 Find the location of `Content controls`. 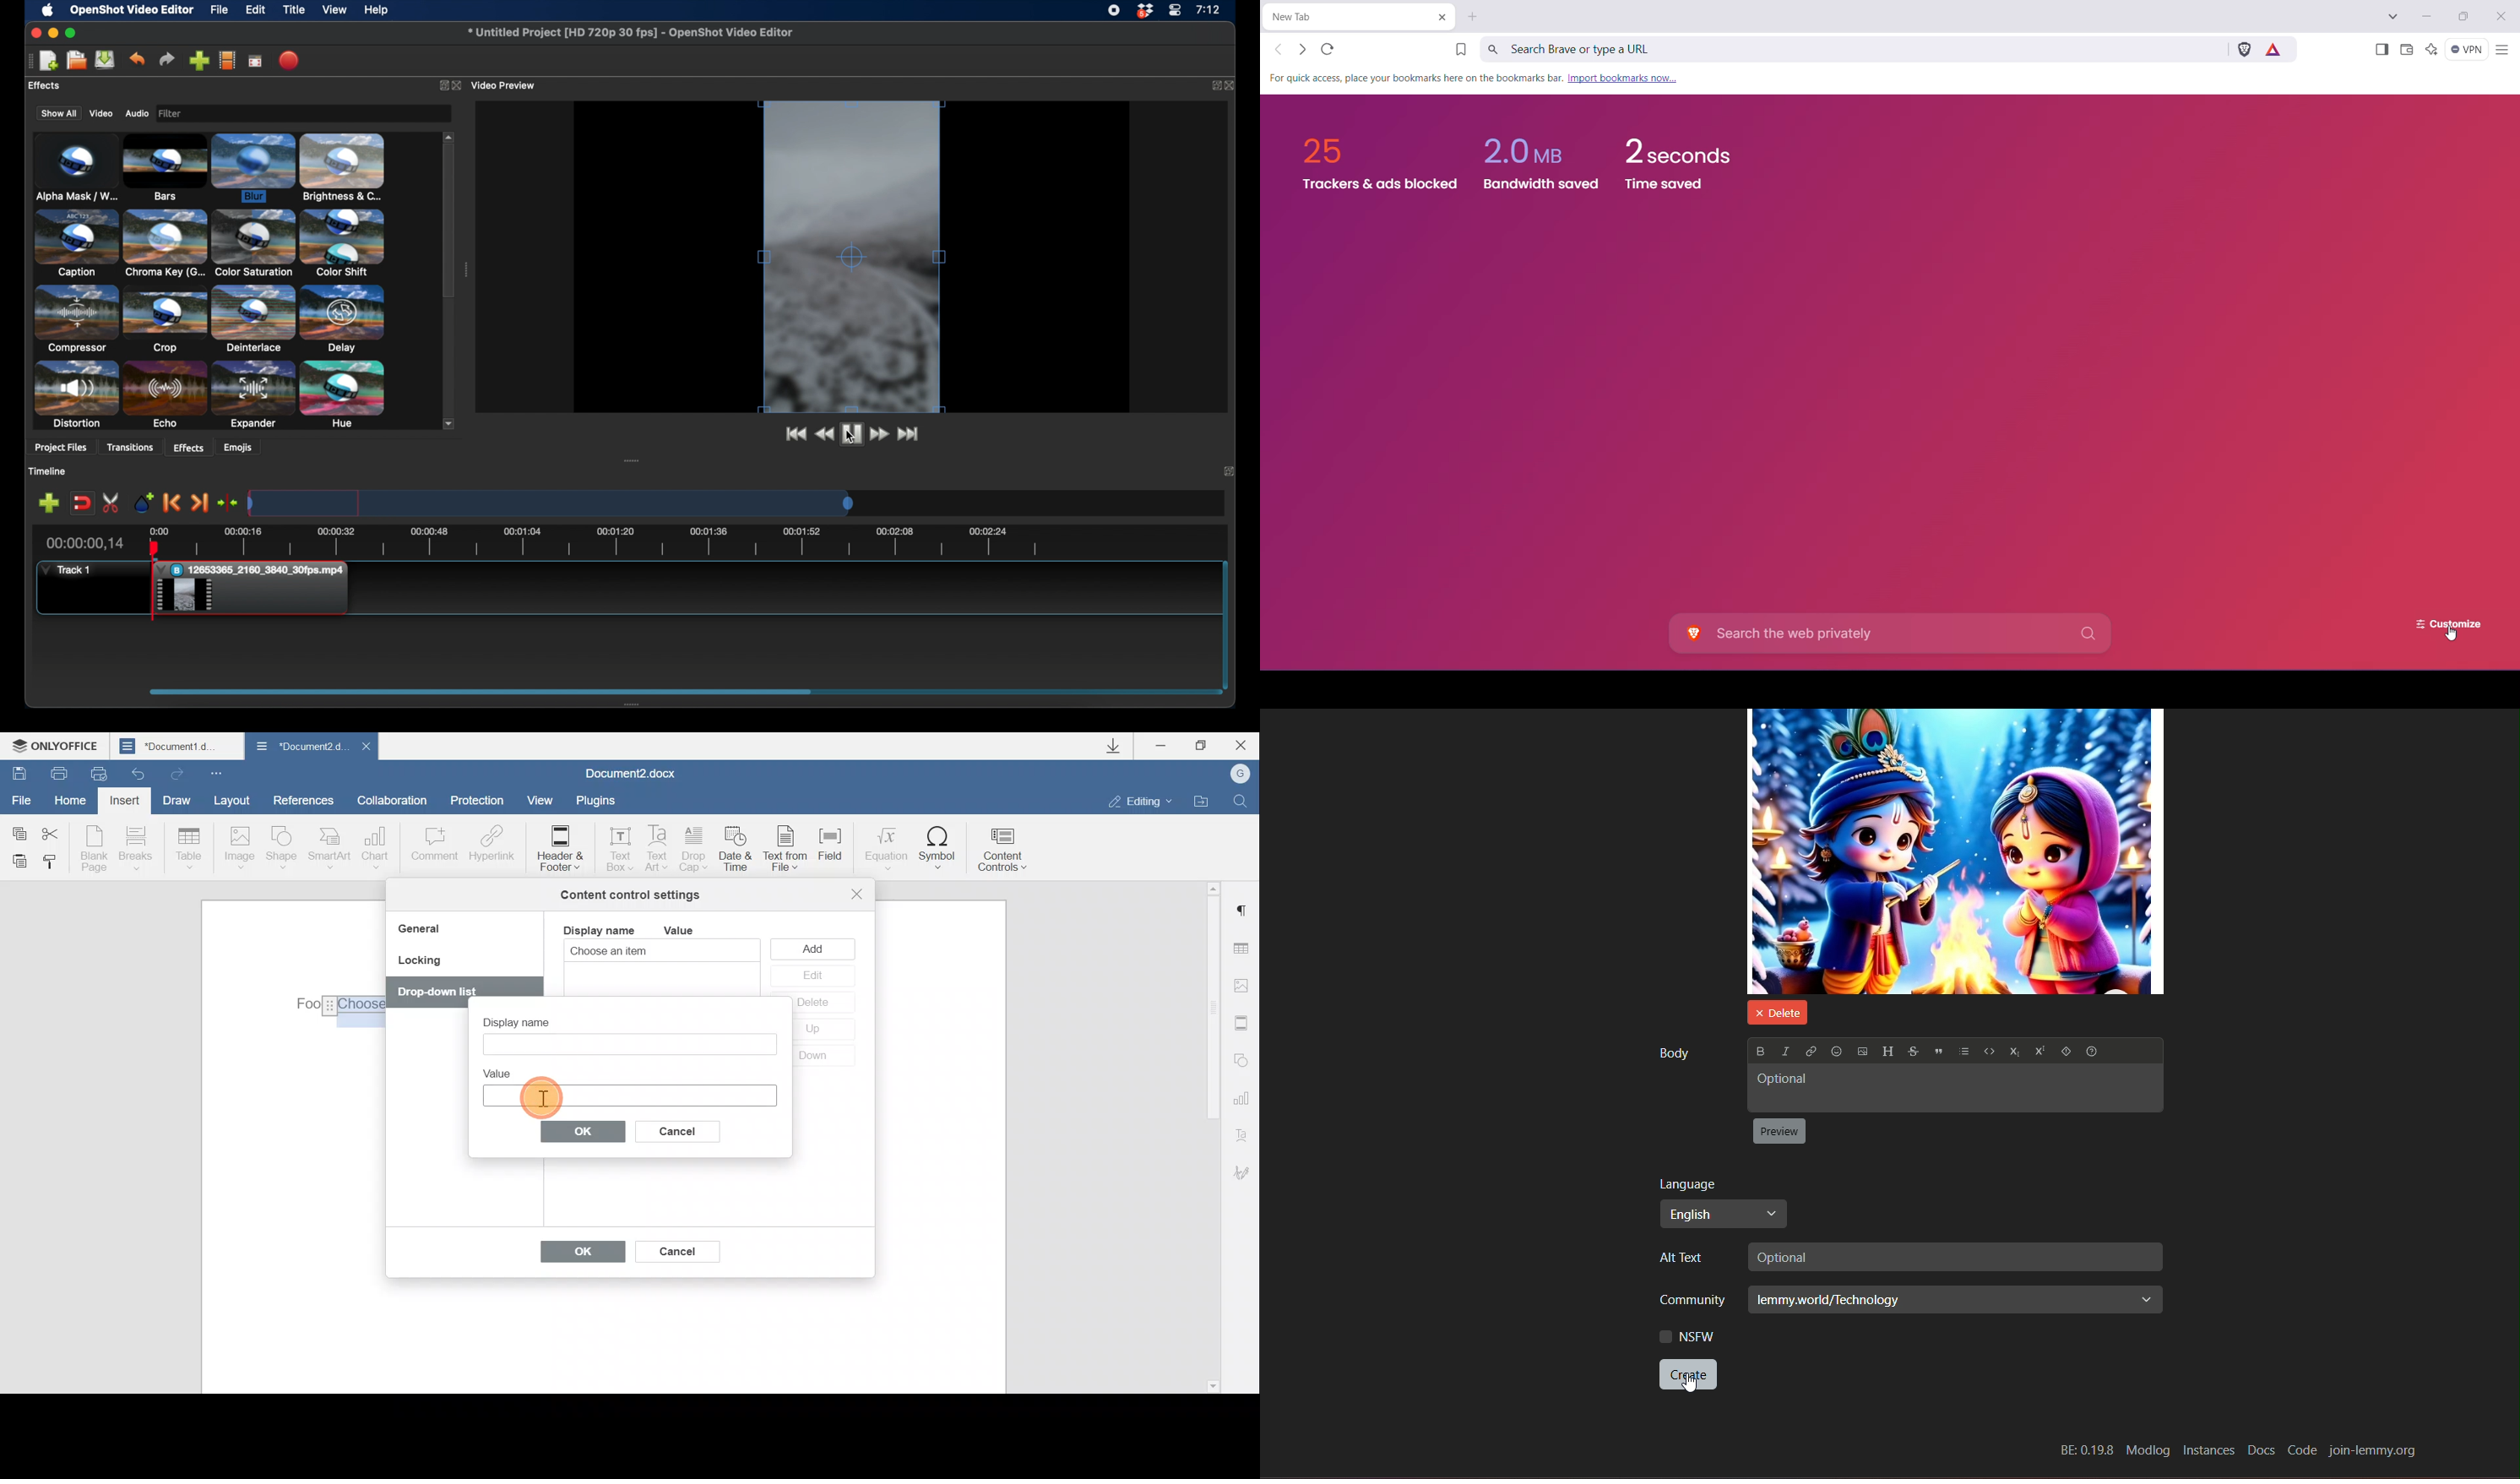

Content controls is located at coordinates (1007, 845).